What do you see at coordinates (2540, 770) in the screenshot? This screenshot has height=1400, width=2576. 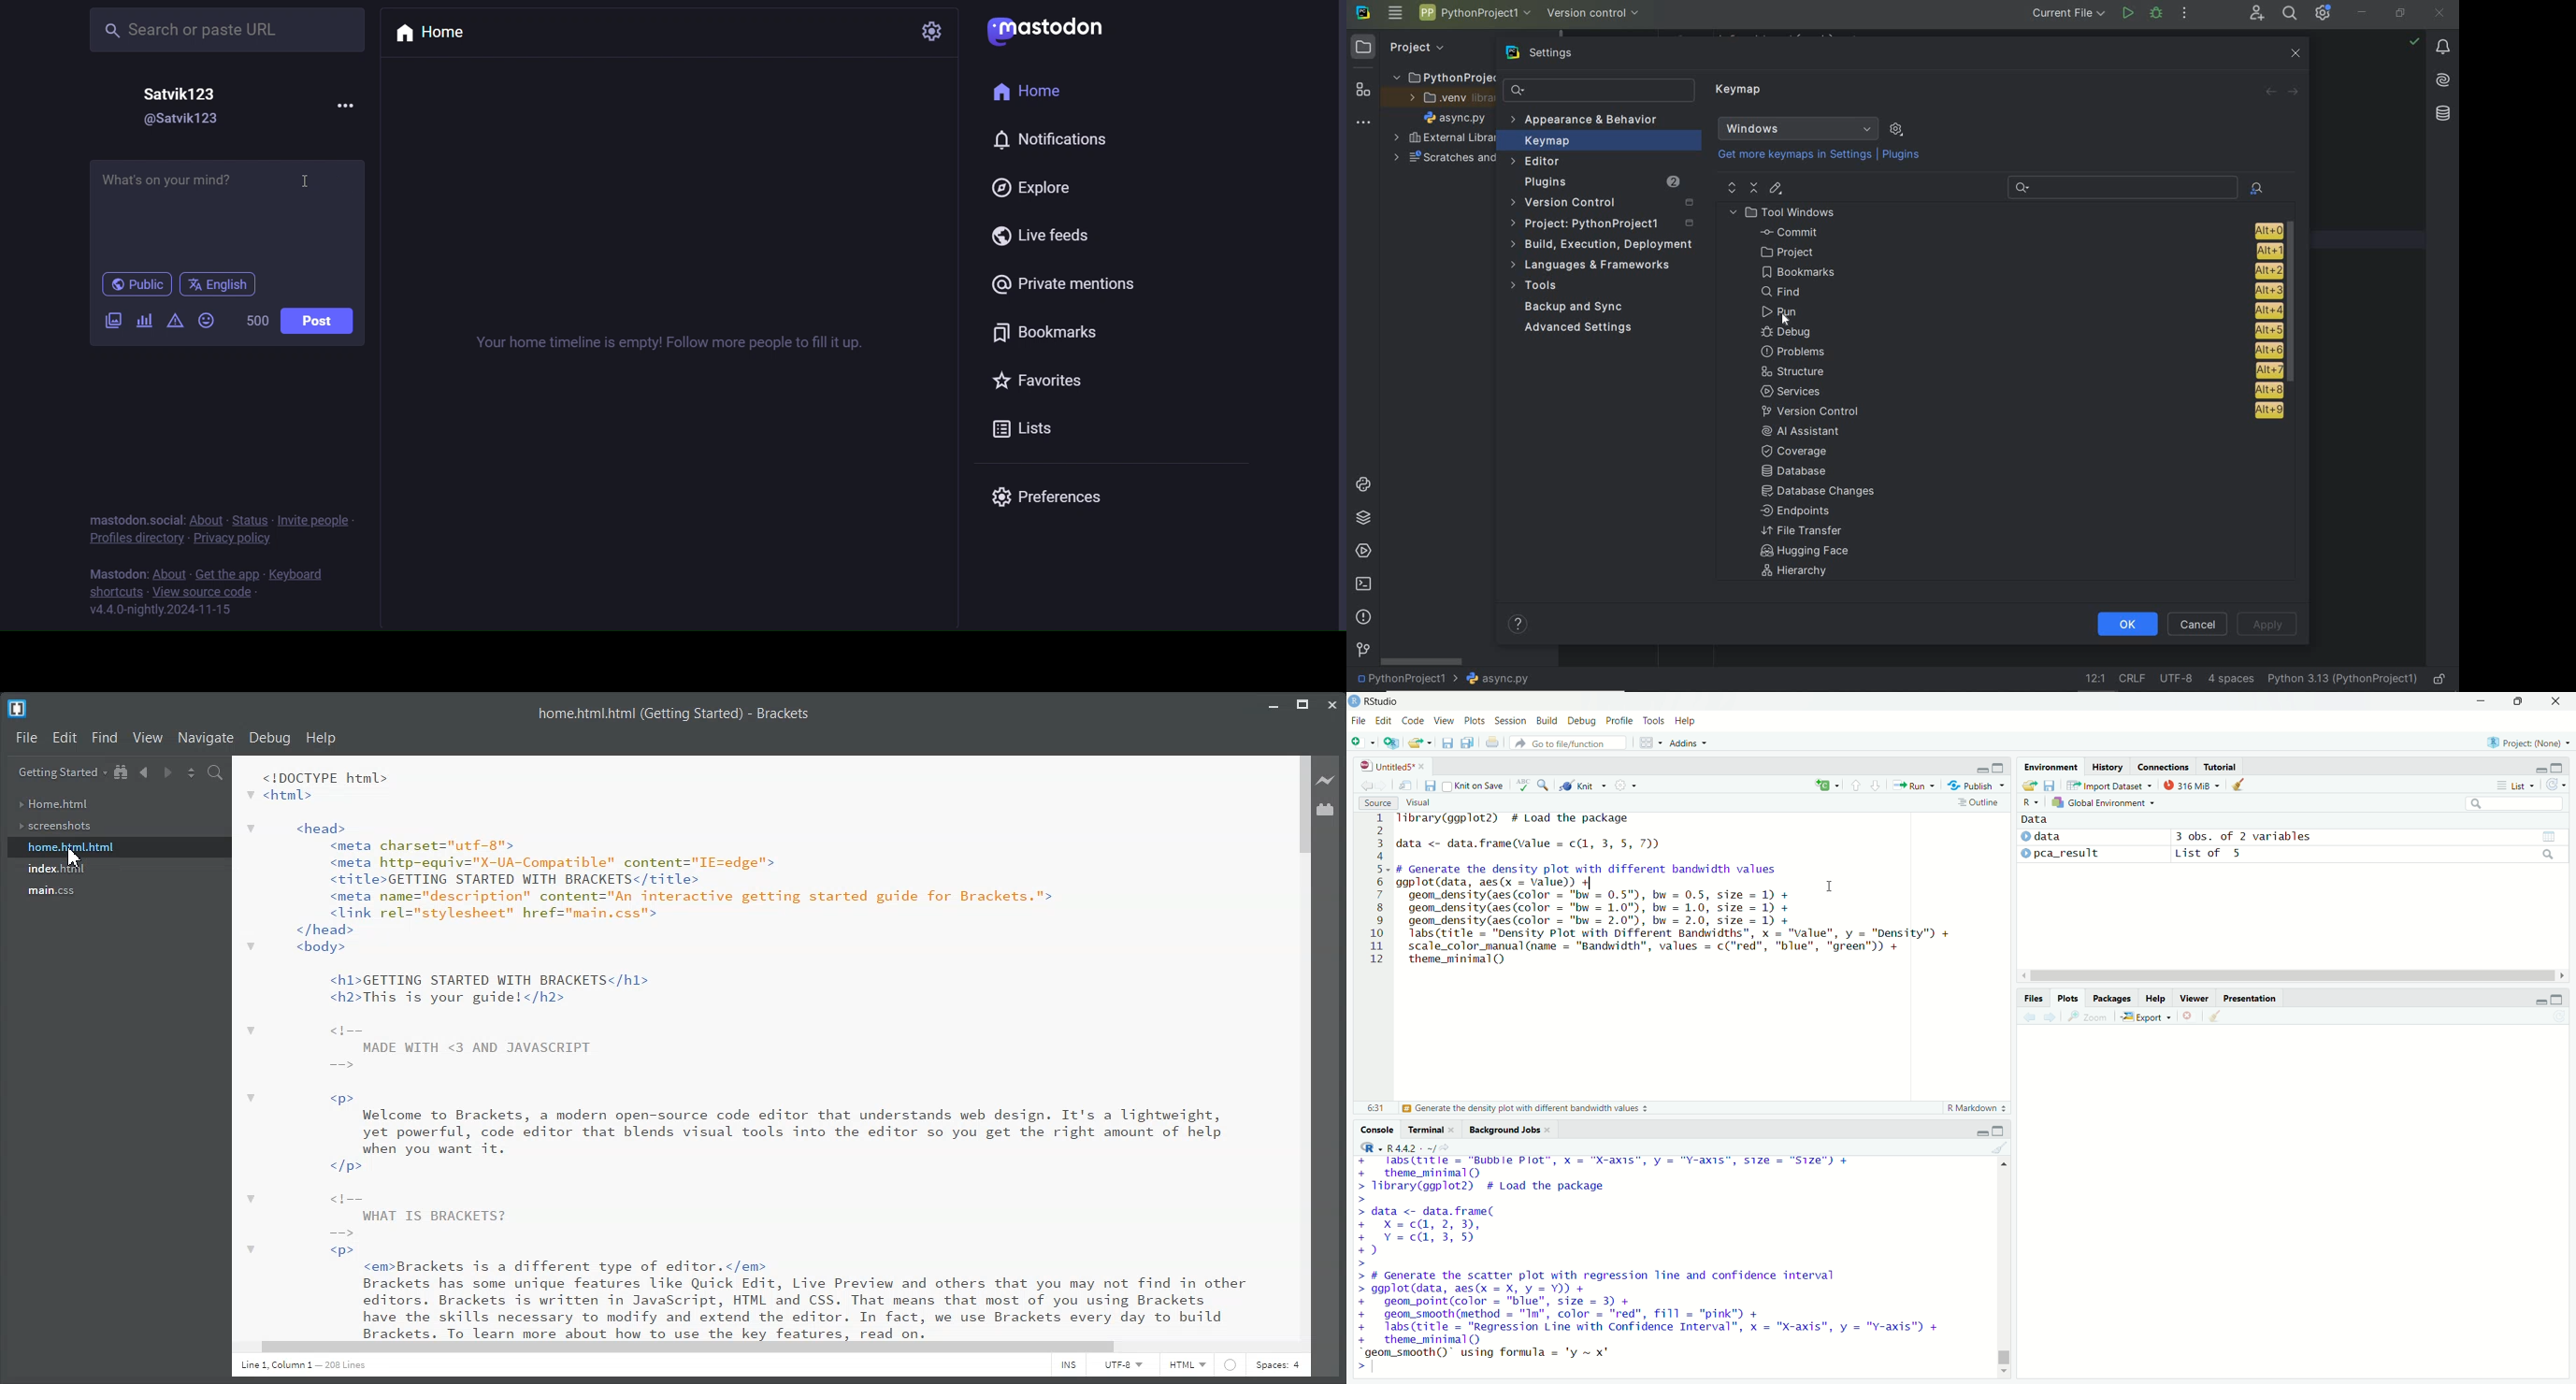 I see `minimize` at bounding box center [2540, 770].